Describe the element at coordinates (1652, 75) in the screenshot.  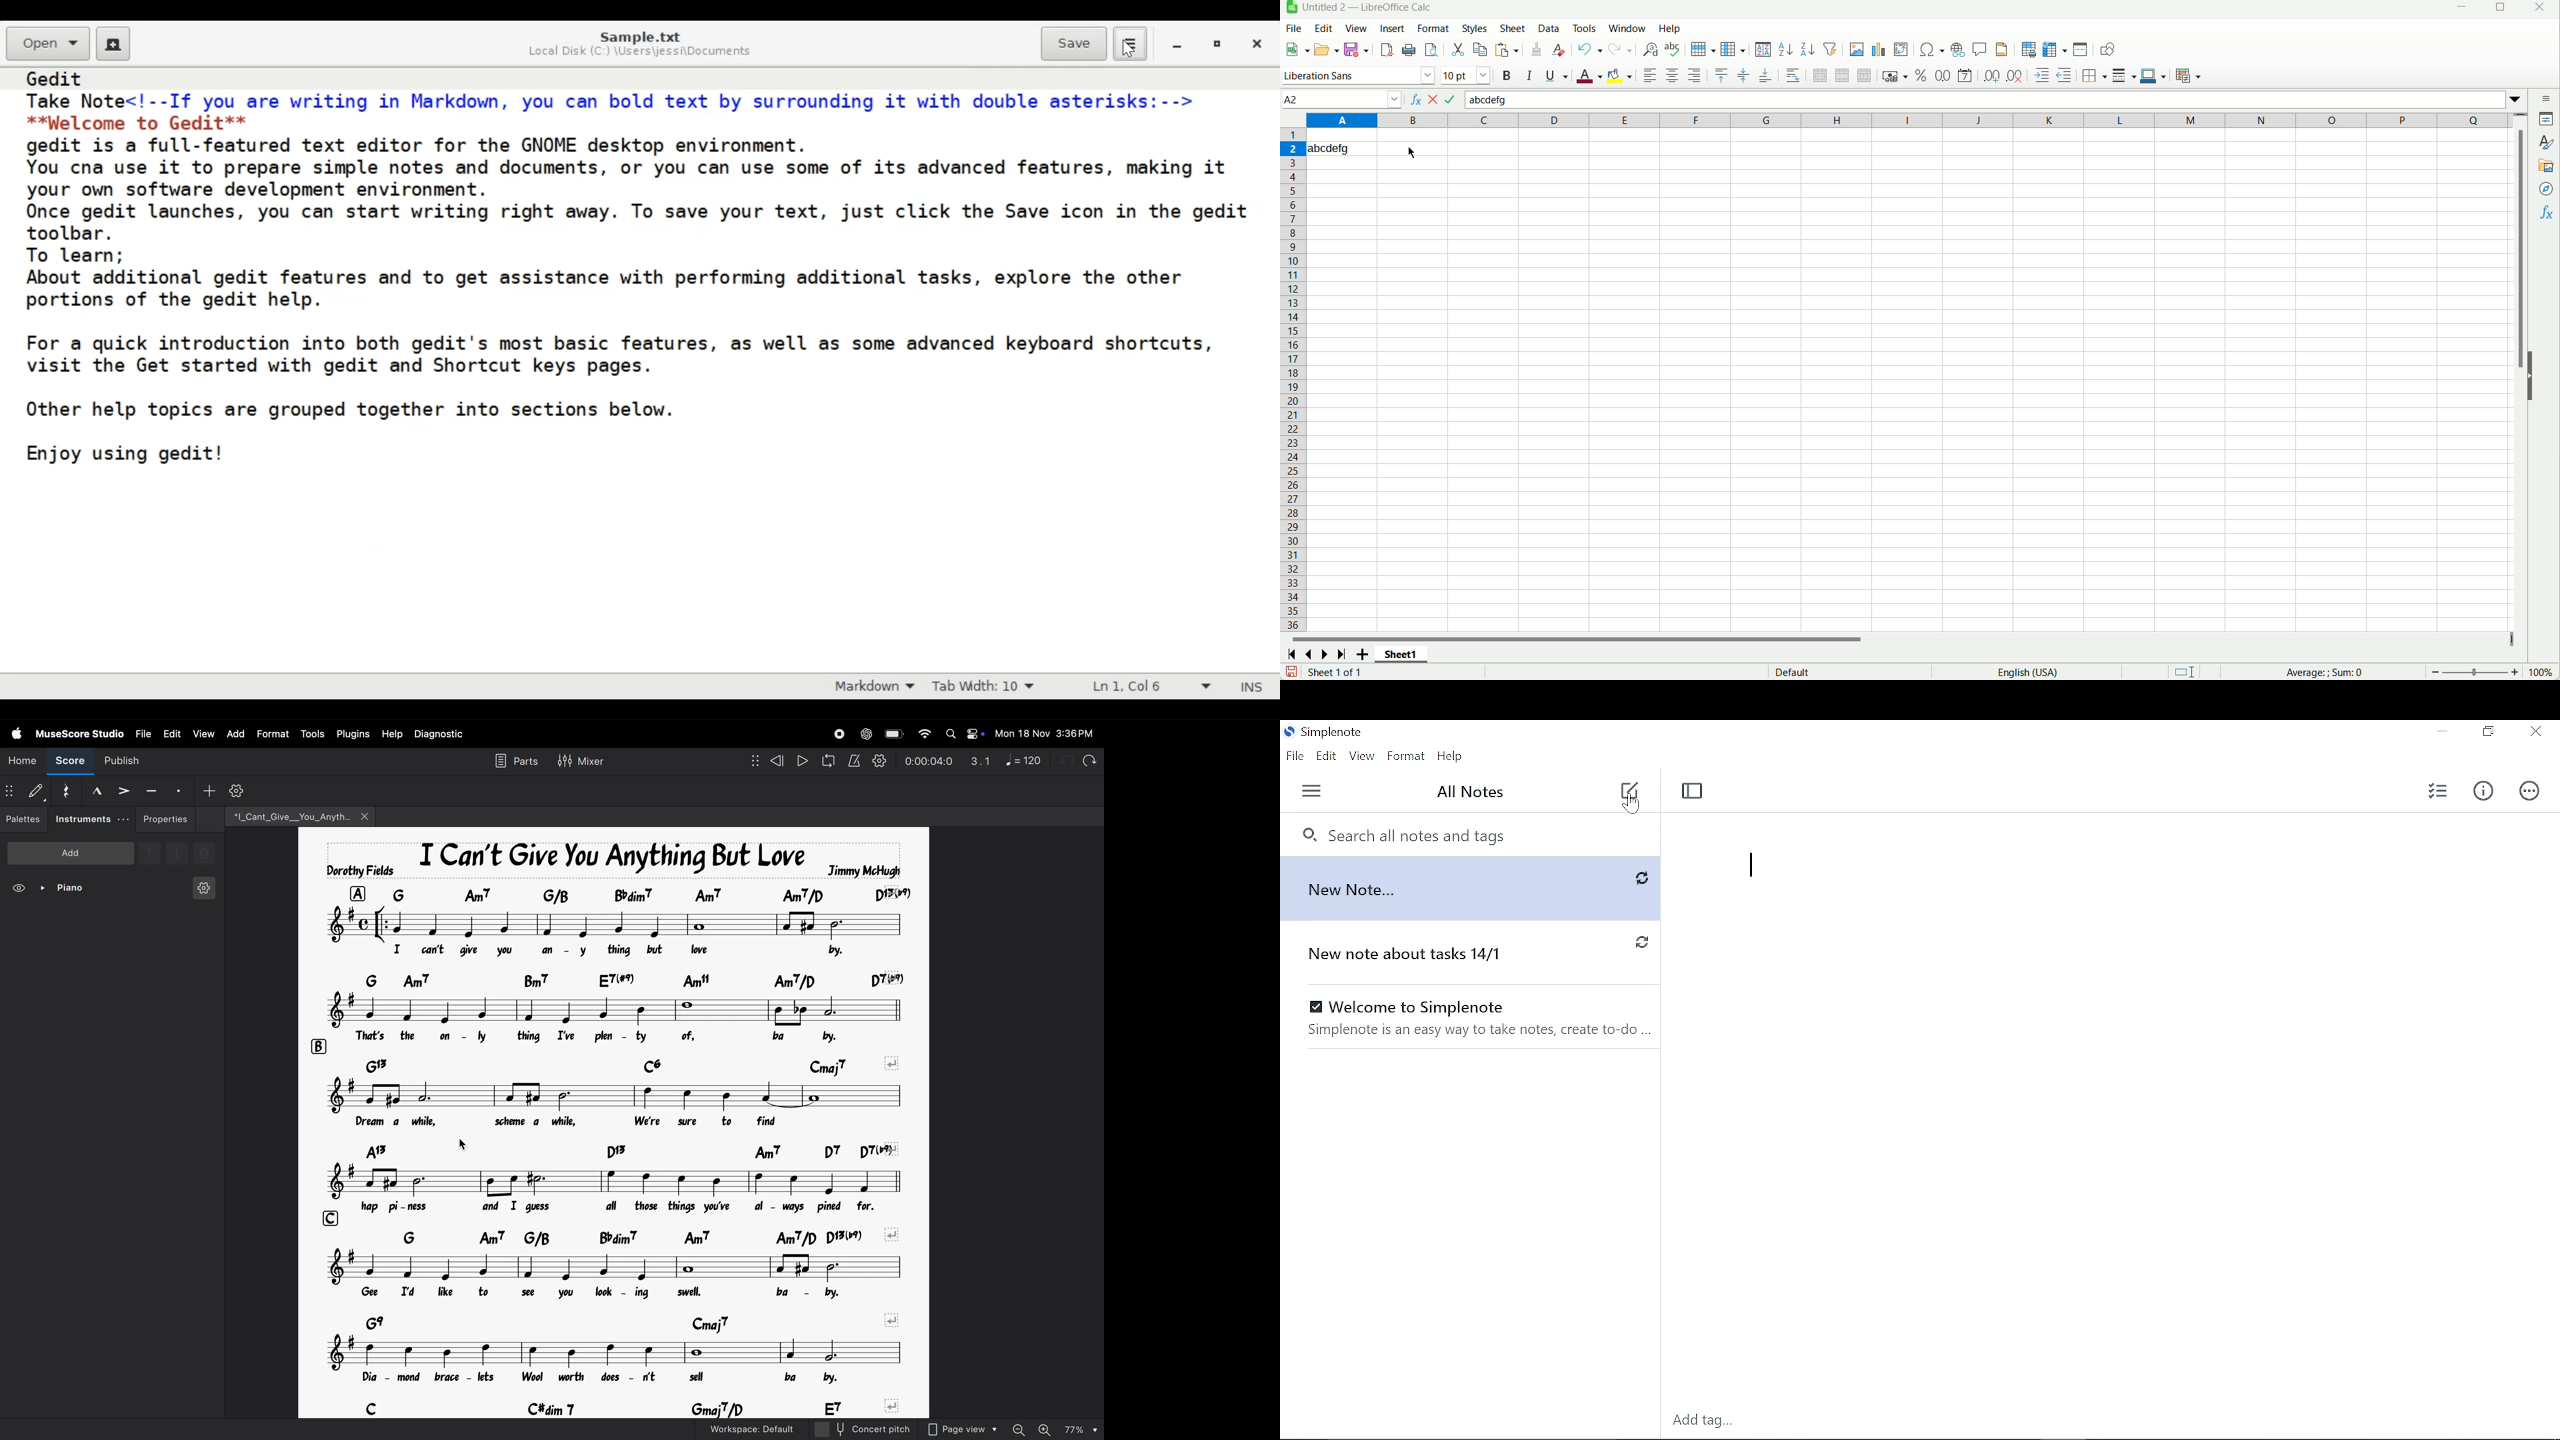
I see `align left` at that location.